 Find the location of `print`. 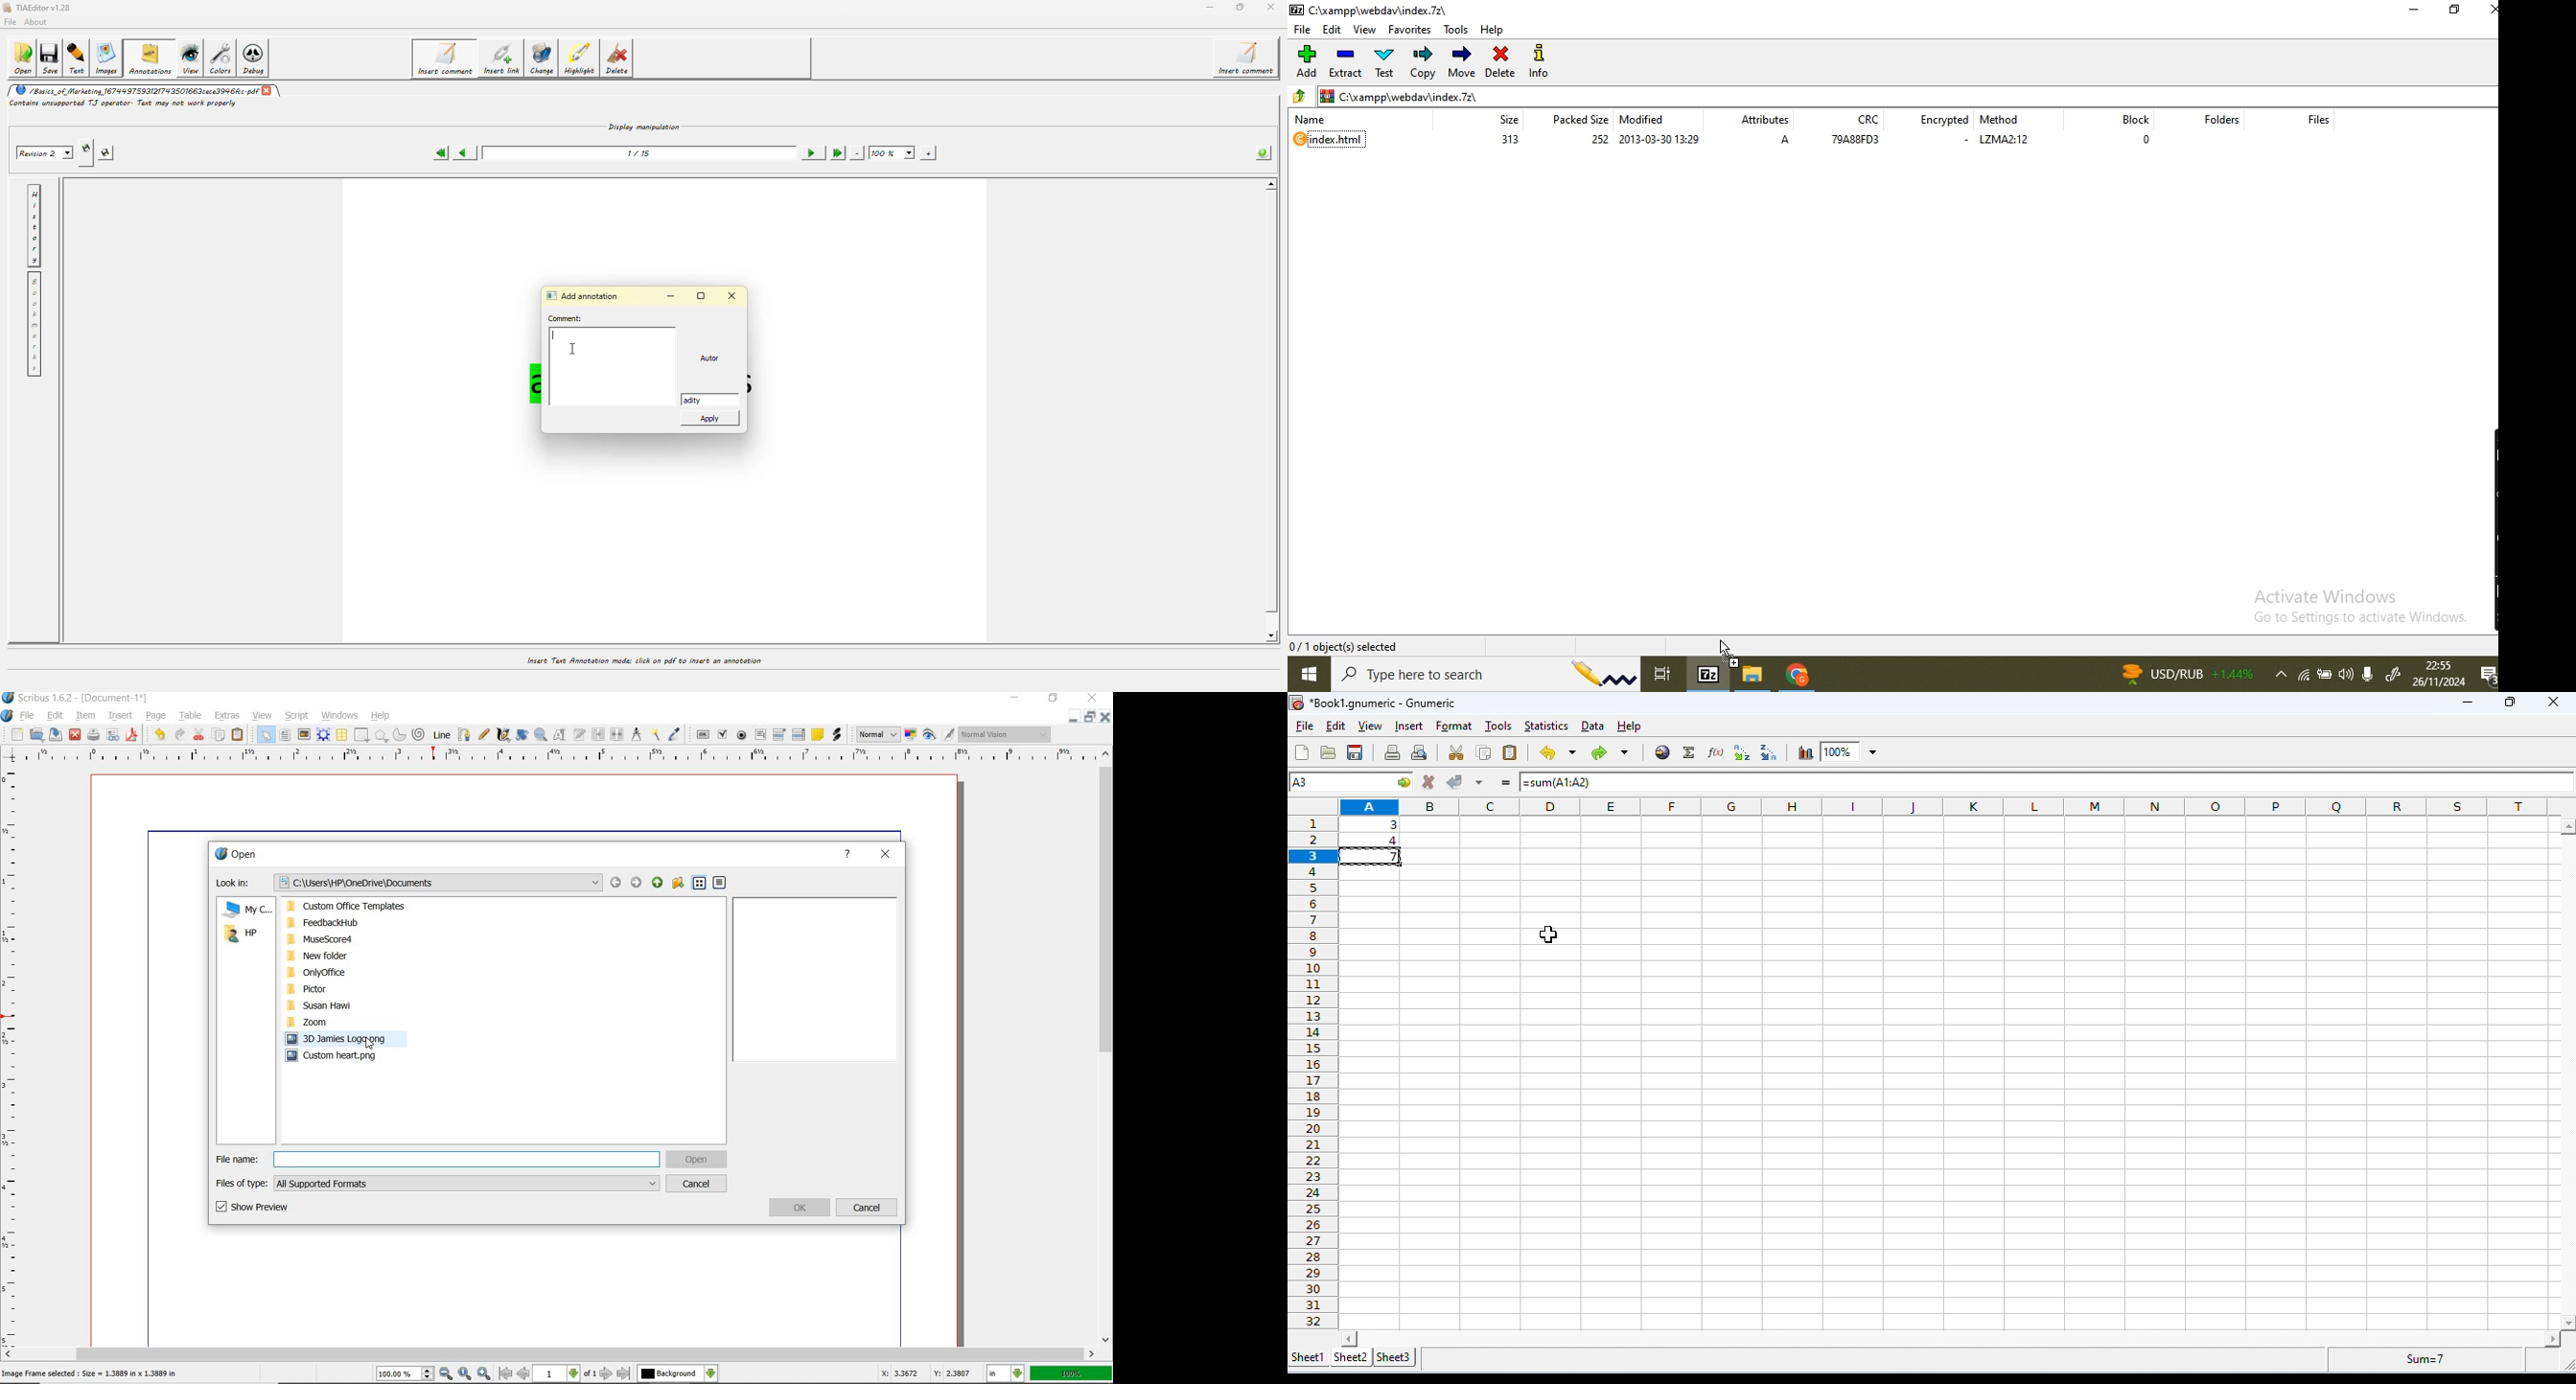

print is located at coordinates (93, 734).